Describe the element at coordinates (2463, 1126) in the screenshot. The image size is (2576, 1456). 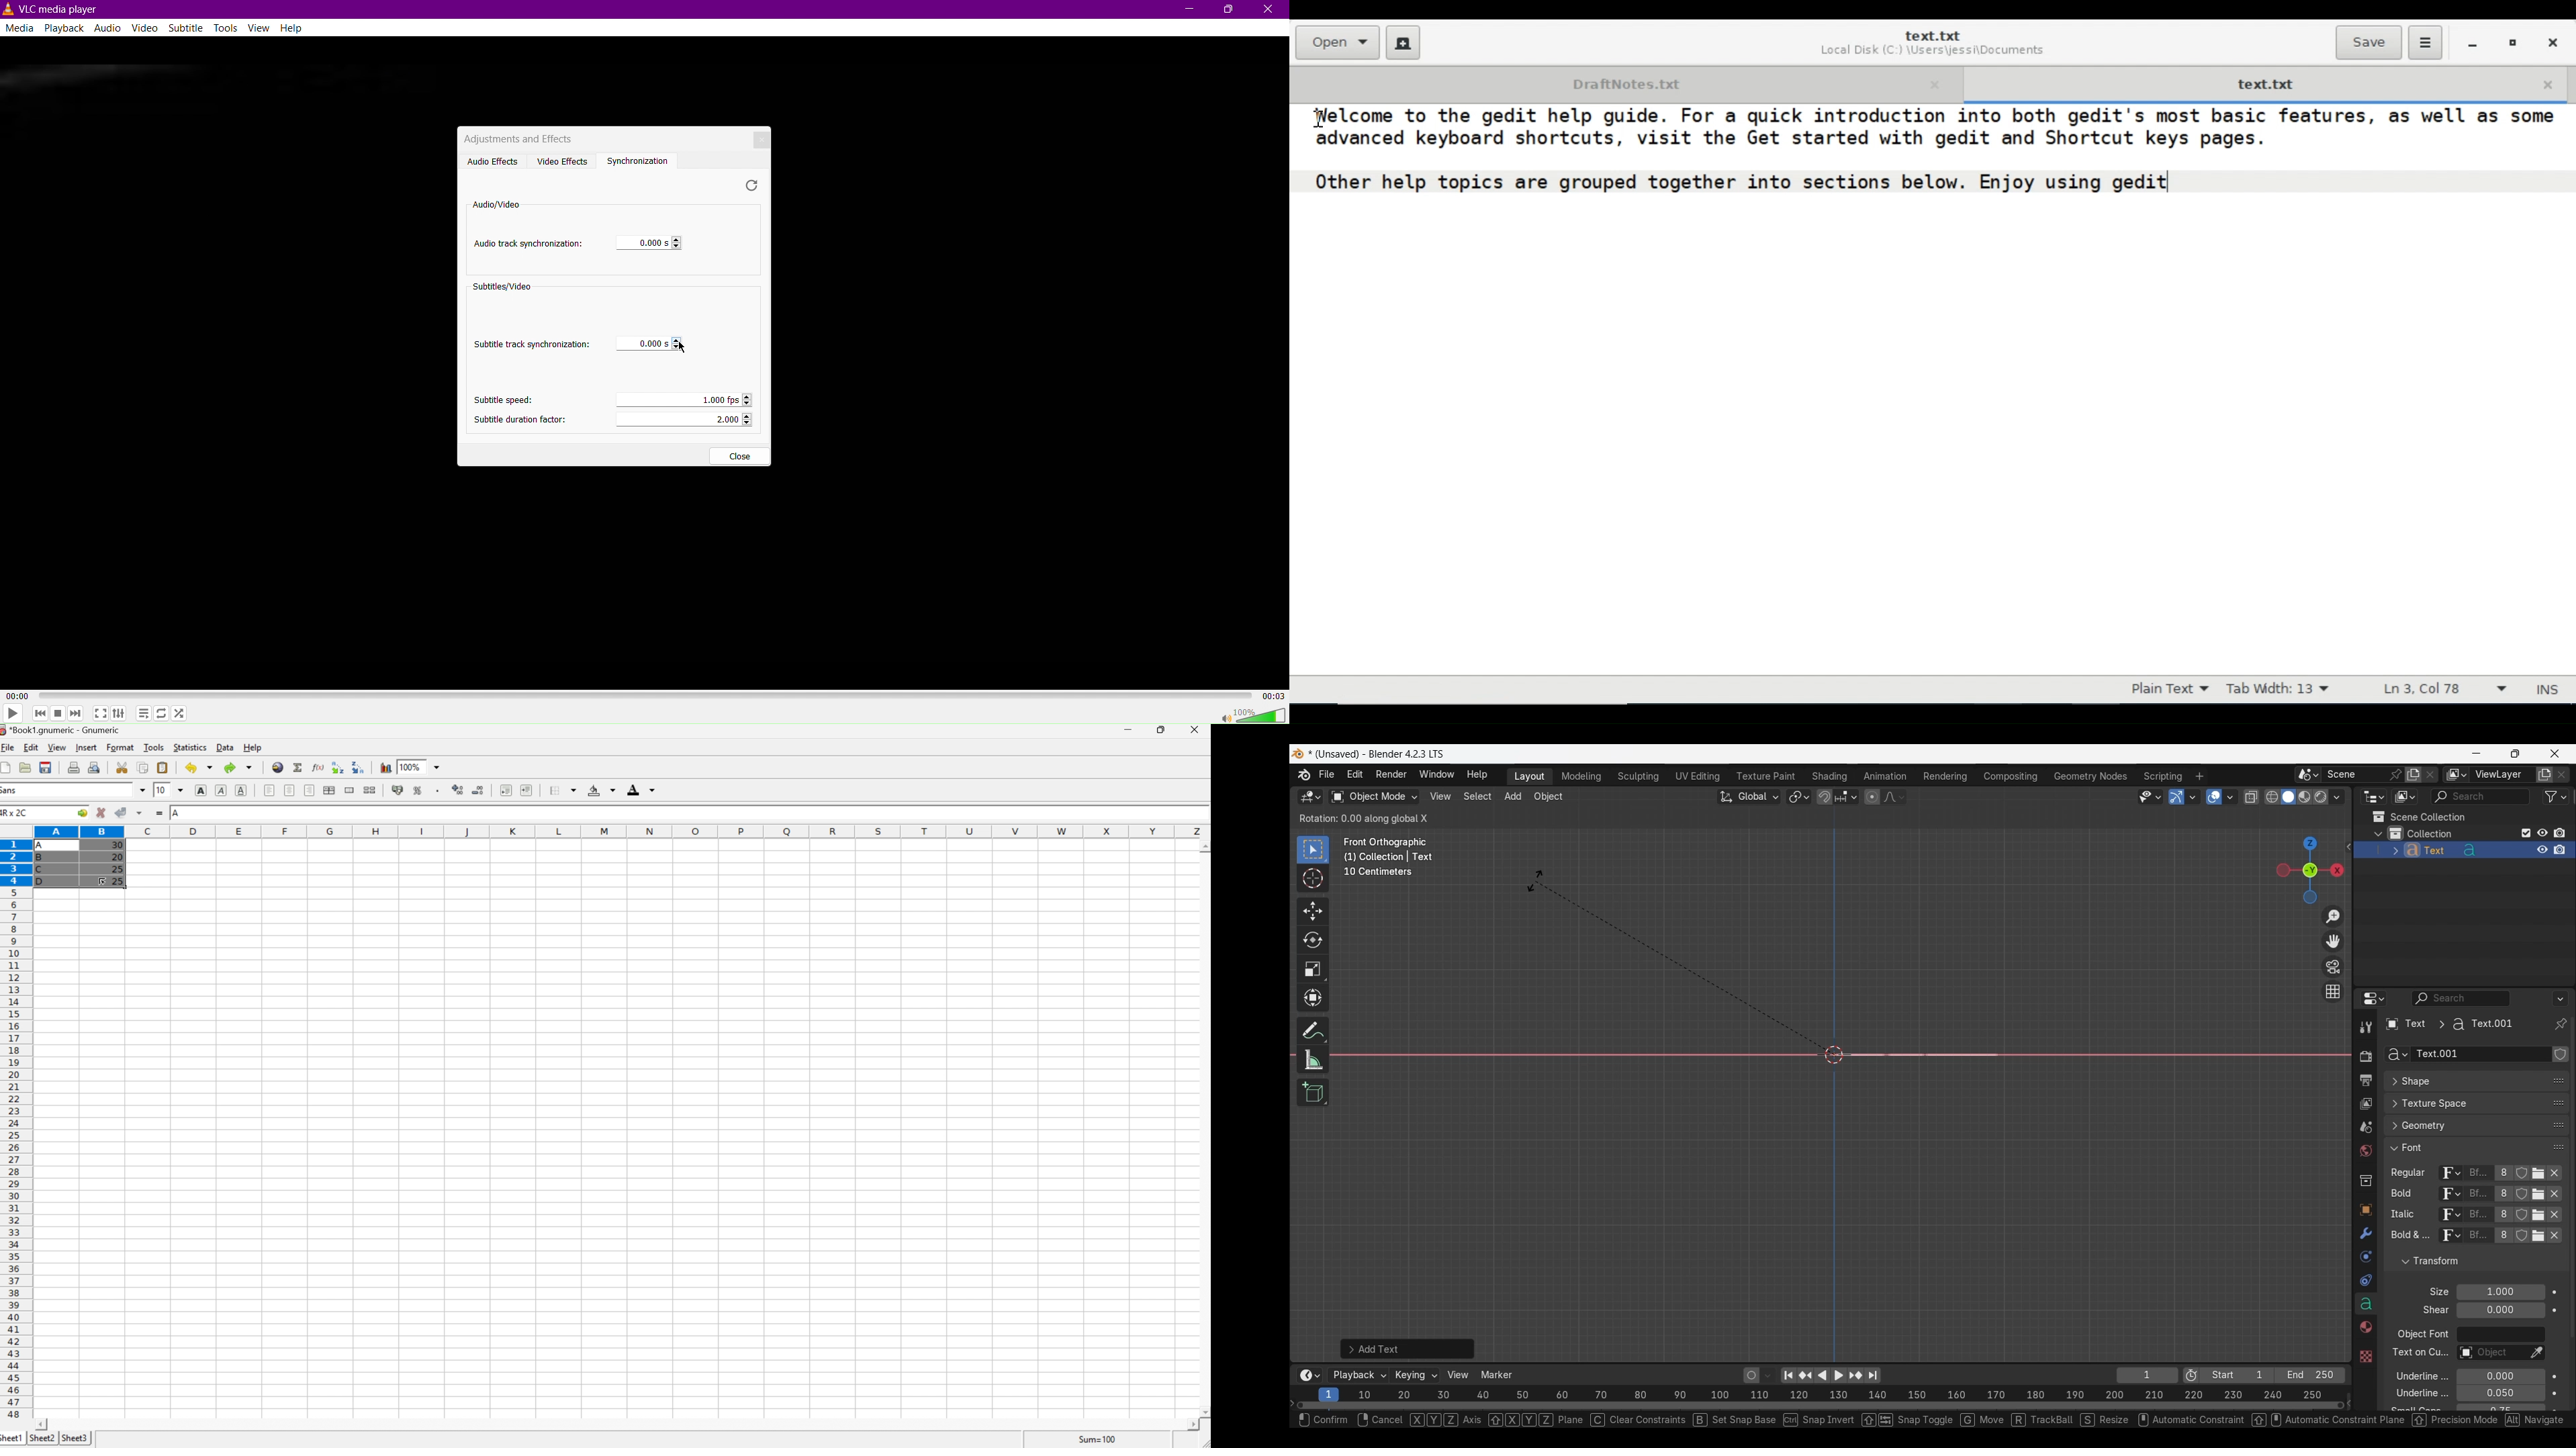
I see `Click to expand Geometry` at that location.